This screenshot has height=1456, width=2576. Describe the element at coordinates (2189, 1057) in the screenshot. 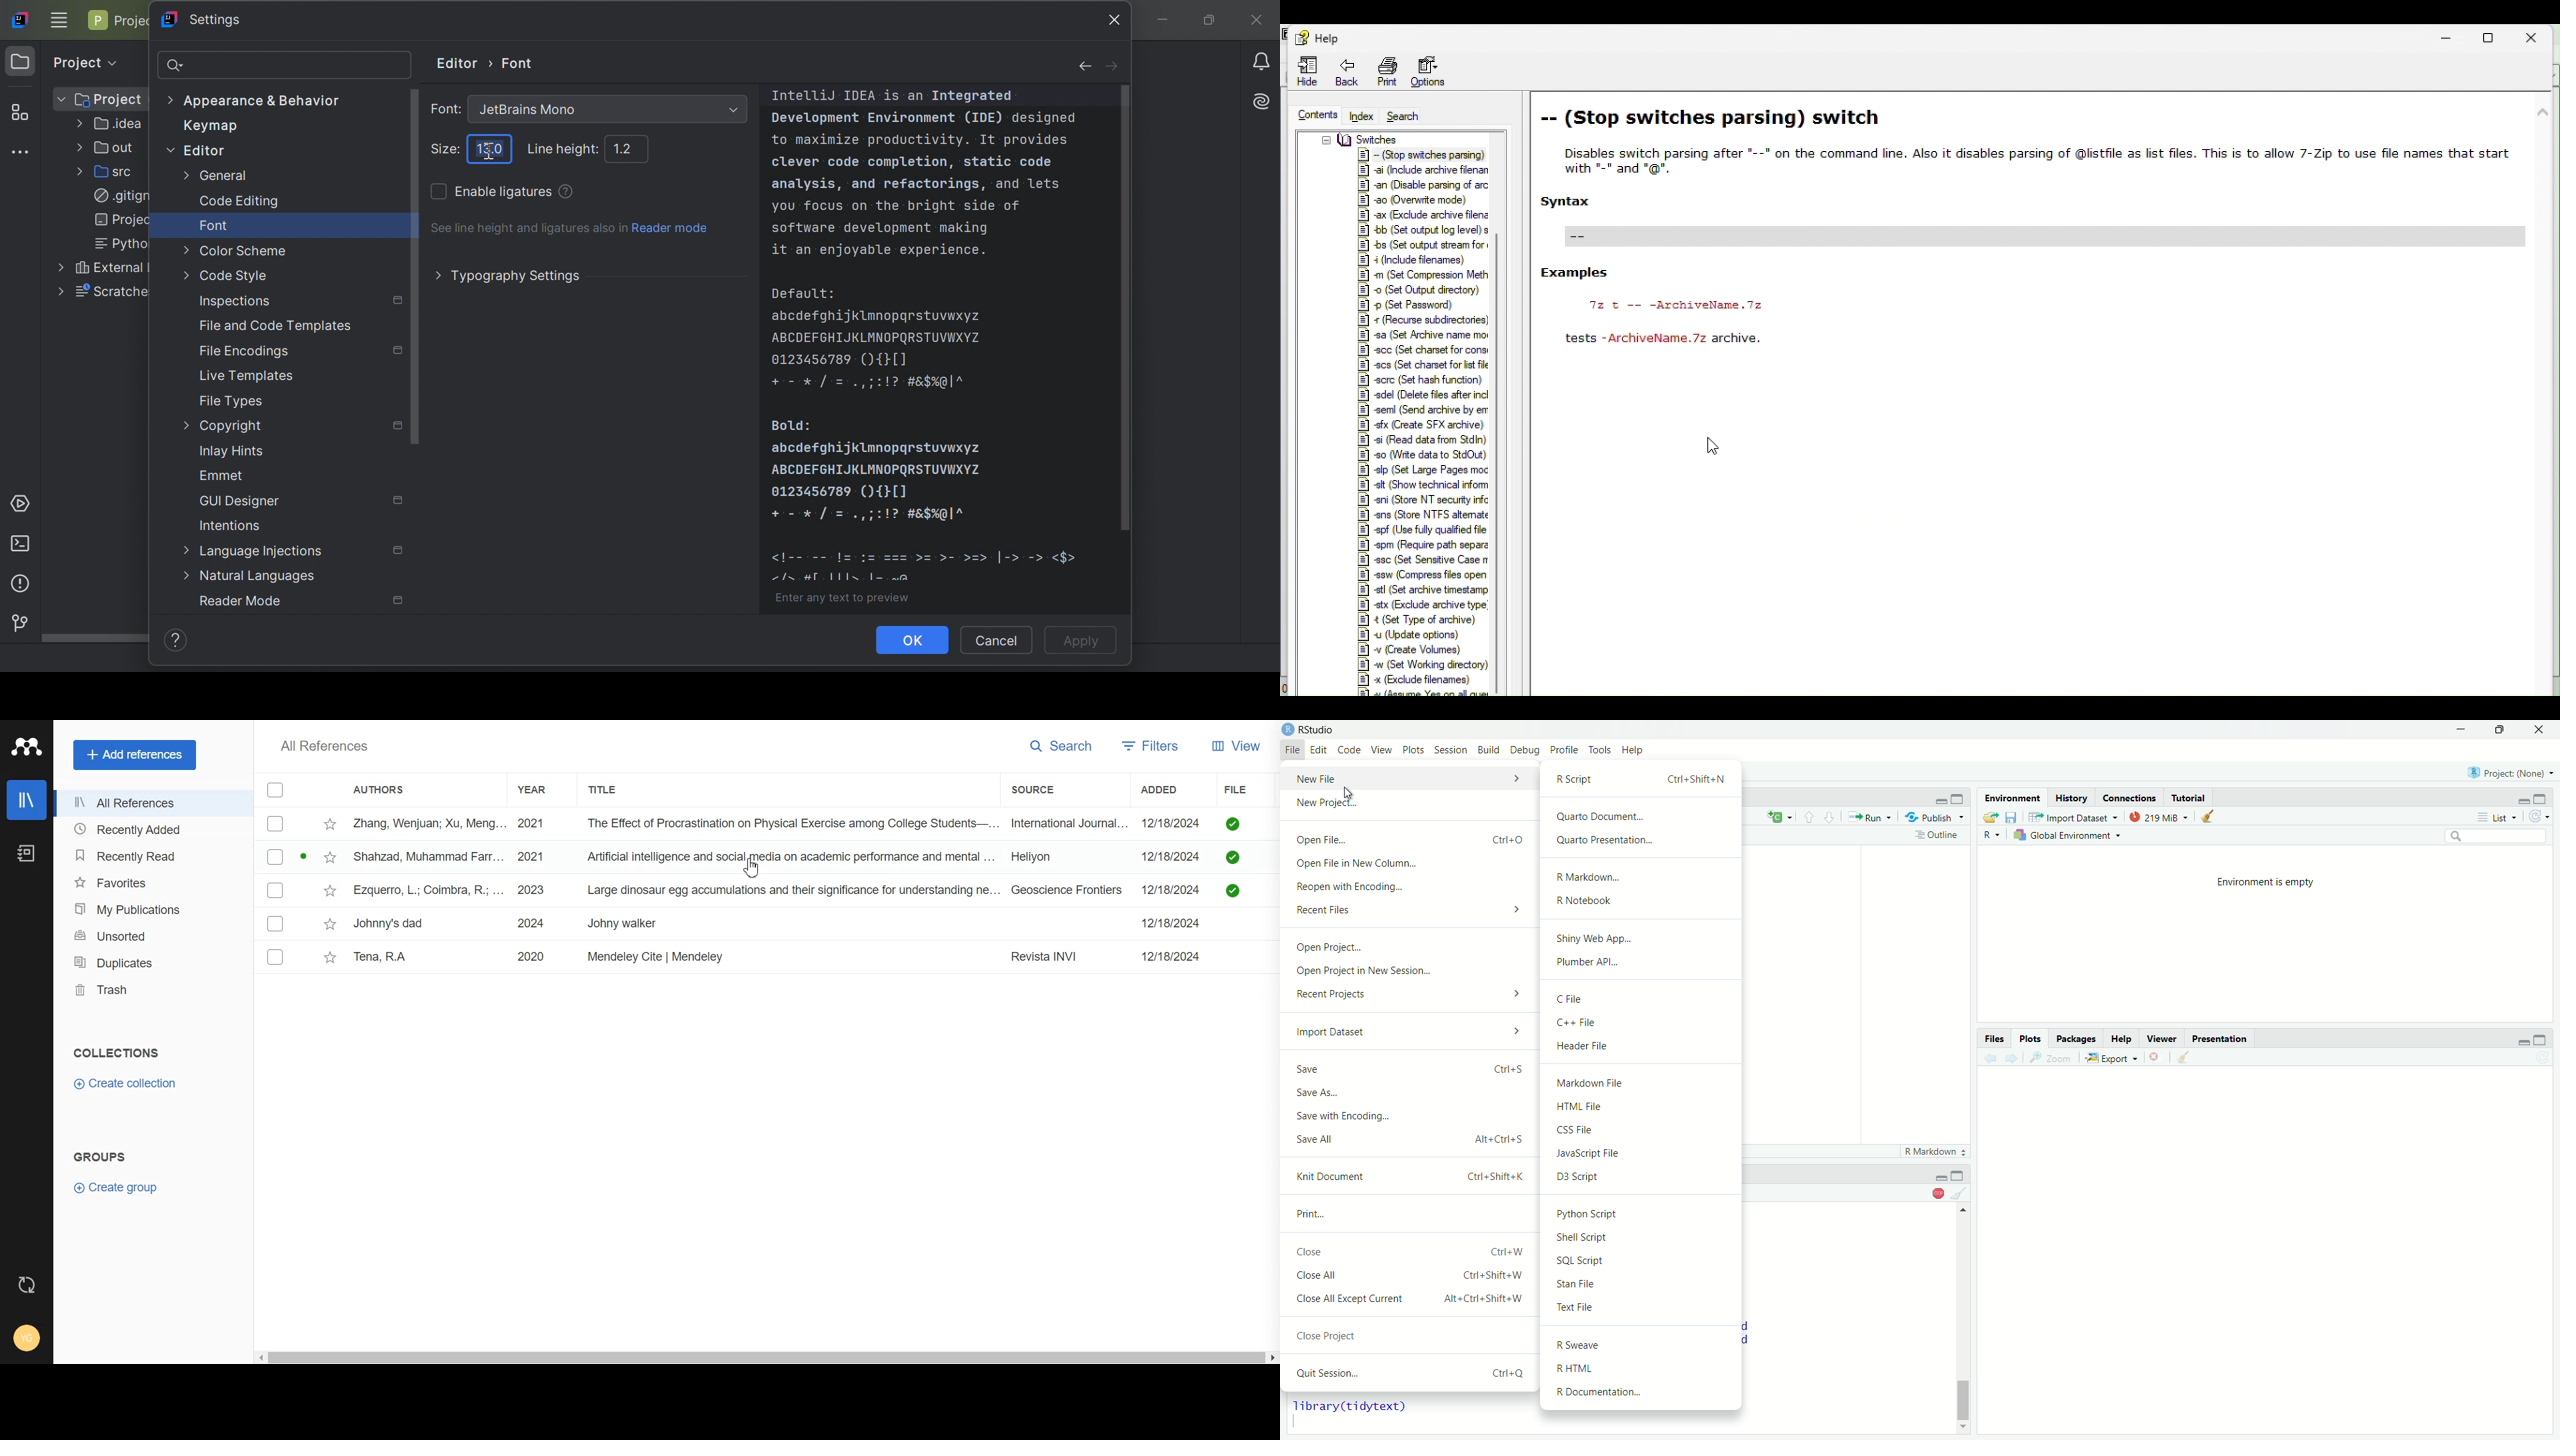

I see `Clear all plots` at that location.